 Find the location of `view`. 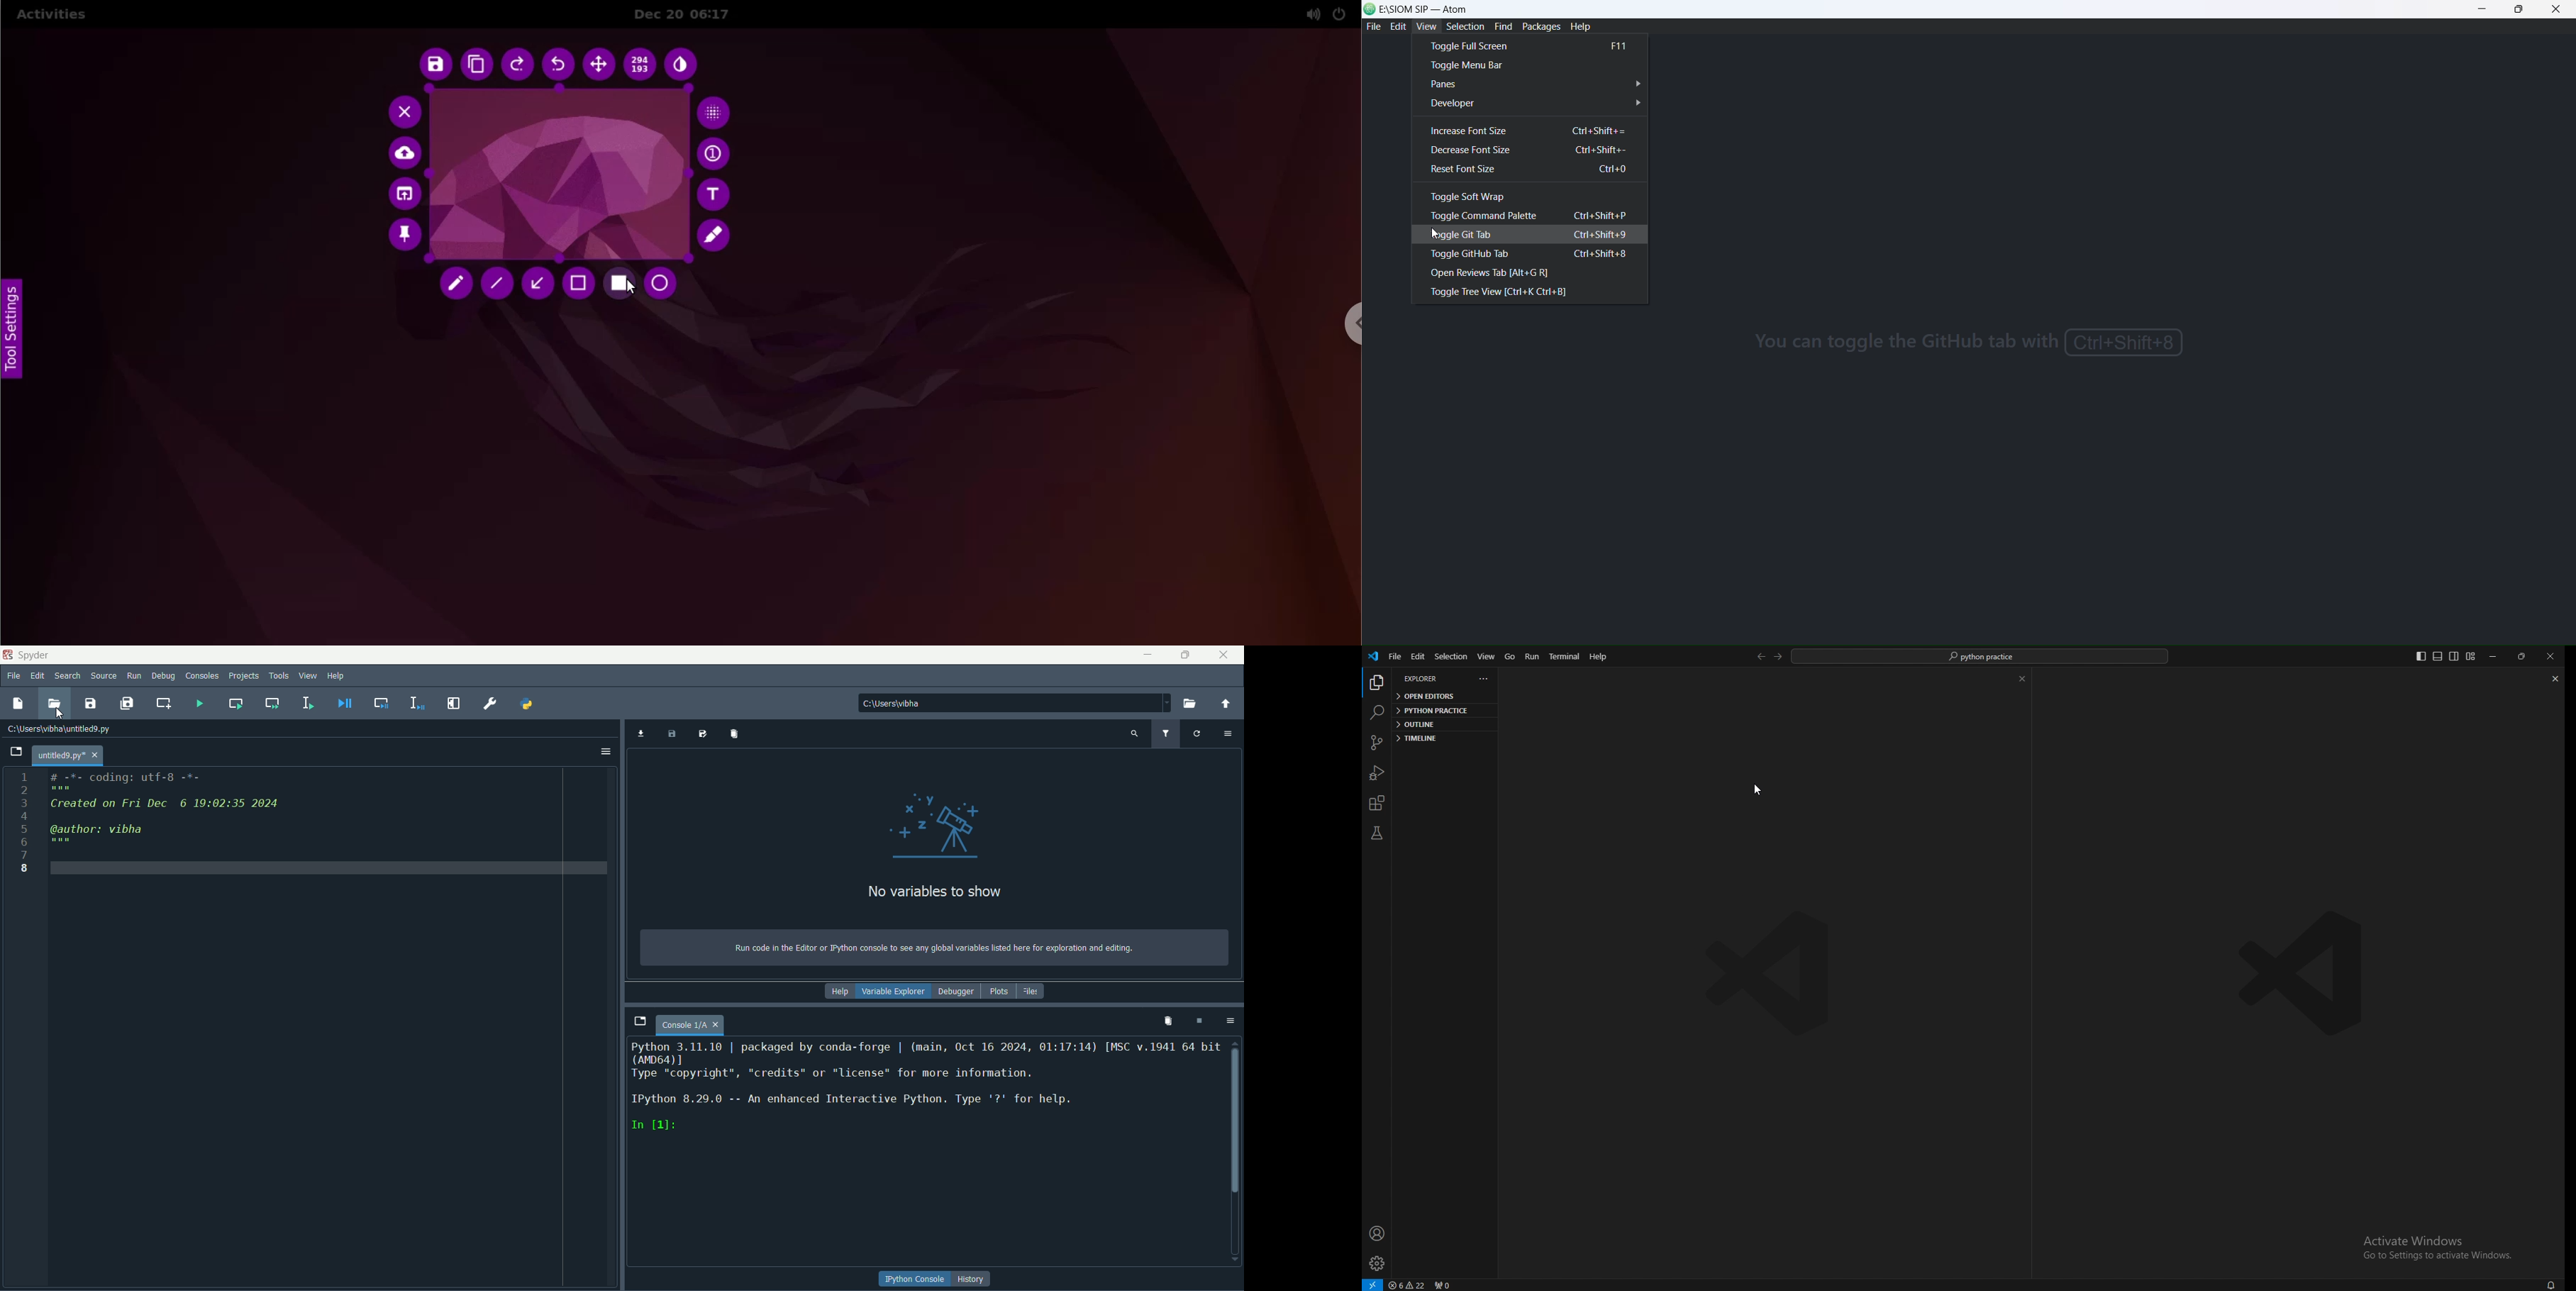

view is located at coordinates (1486, 656).